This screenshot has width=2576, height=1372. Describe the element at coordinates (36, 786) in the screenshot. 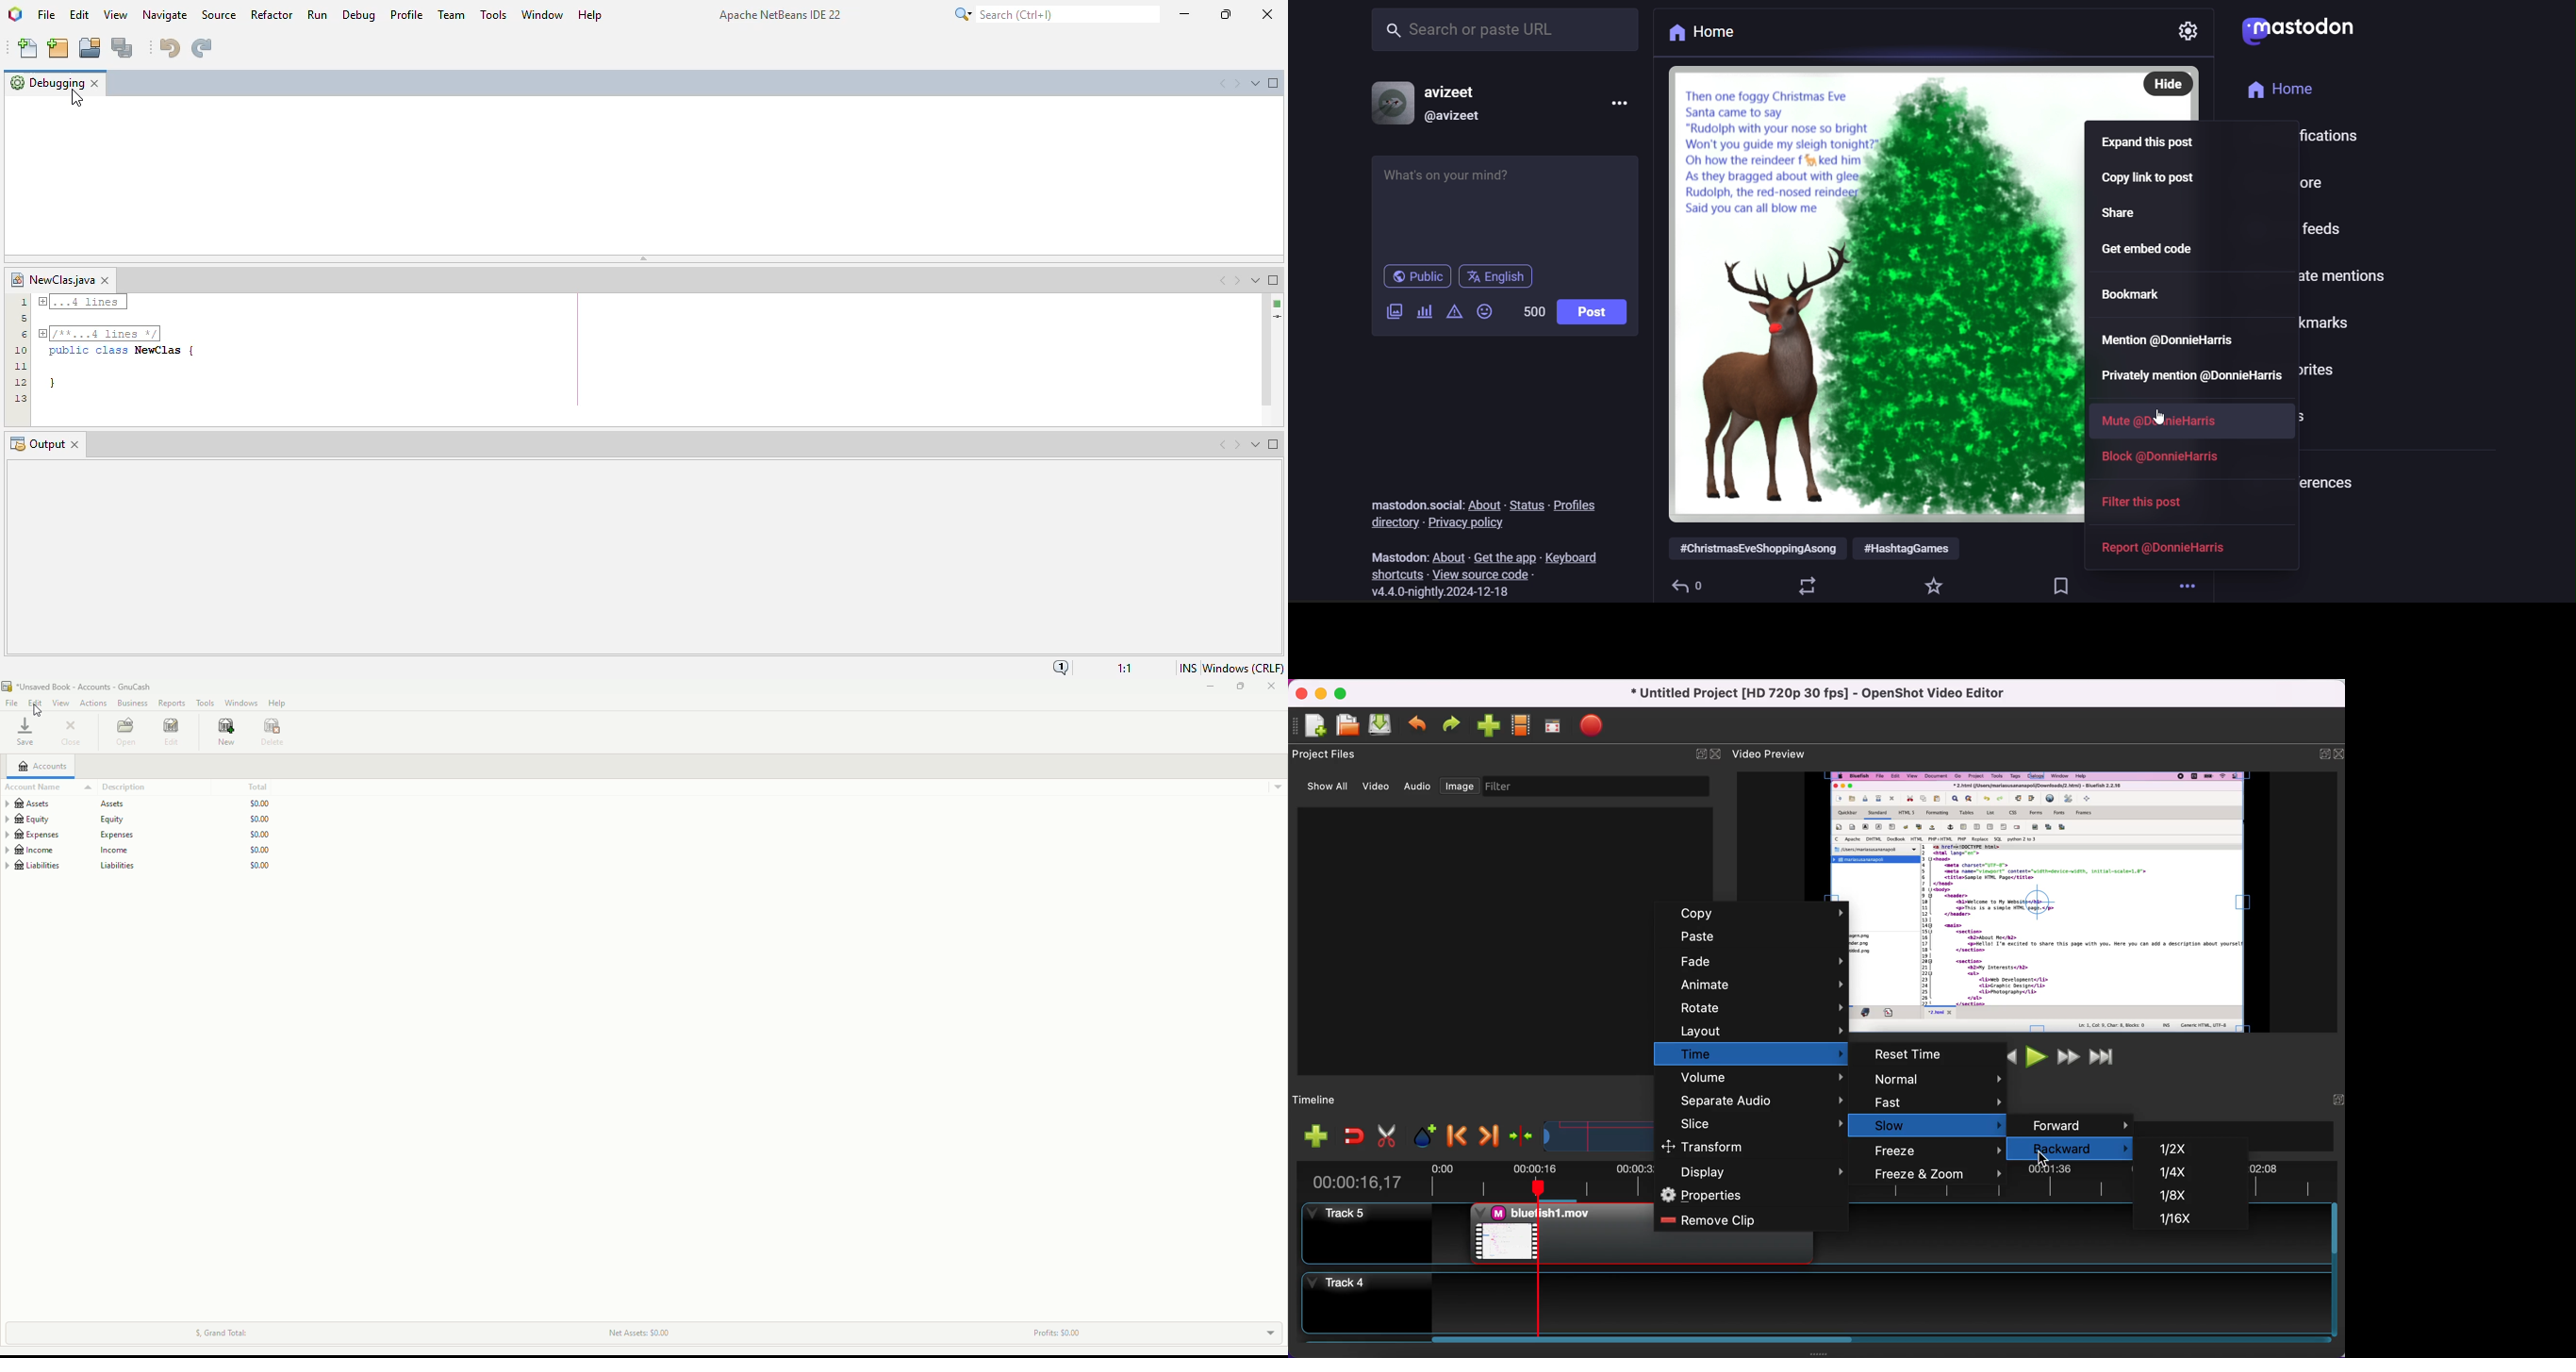

I see `Account name` at that location.